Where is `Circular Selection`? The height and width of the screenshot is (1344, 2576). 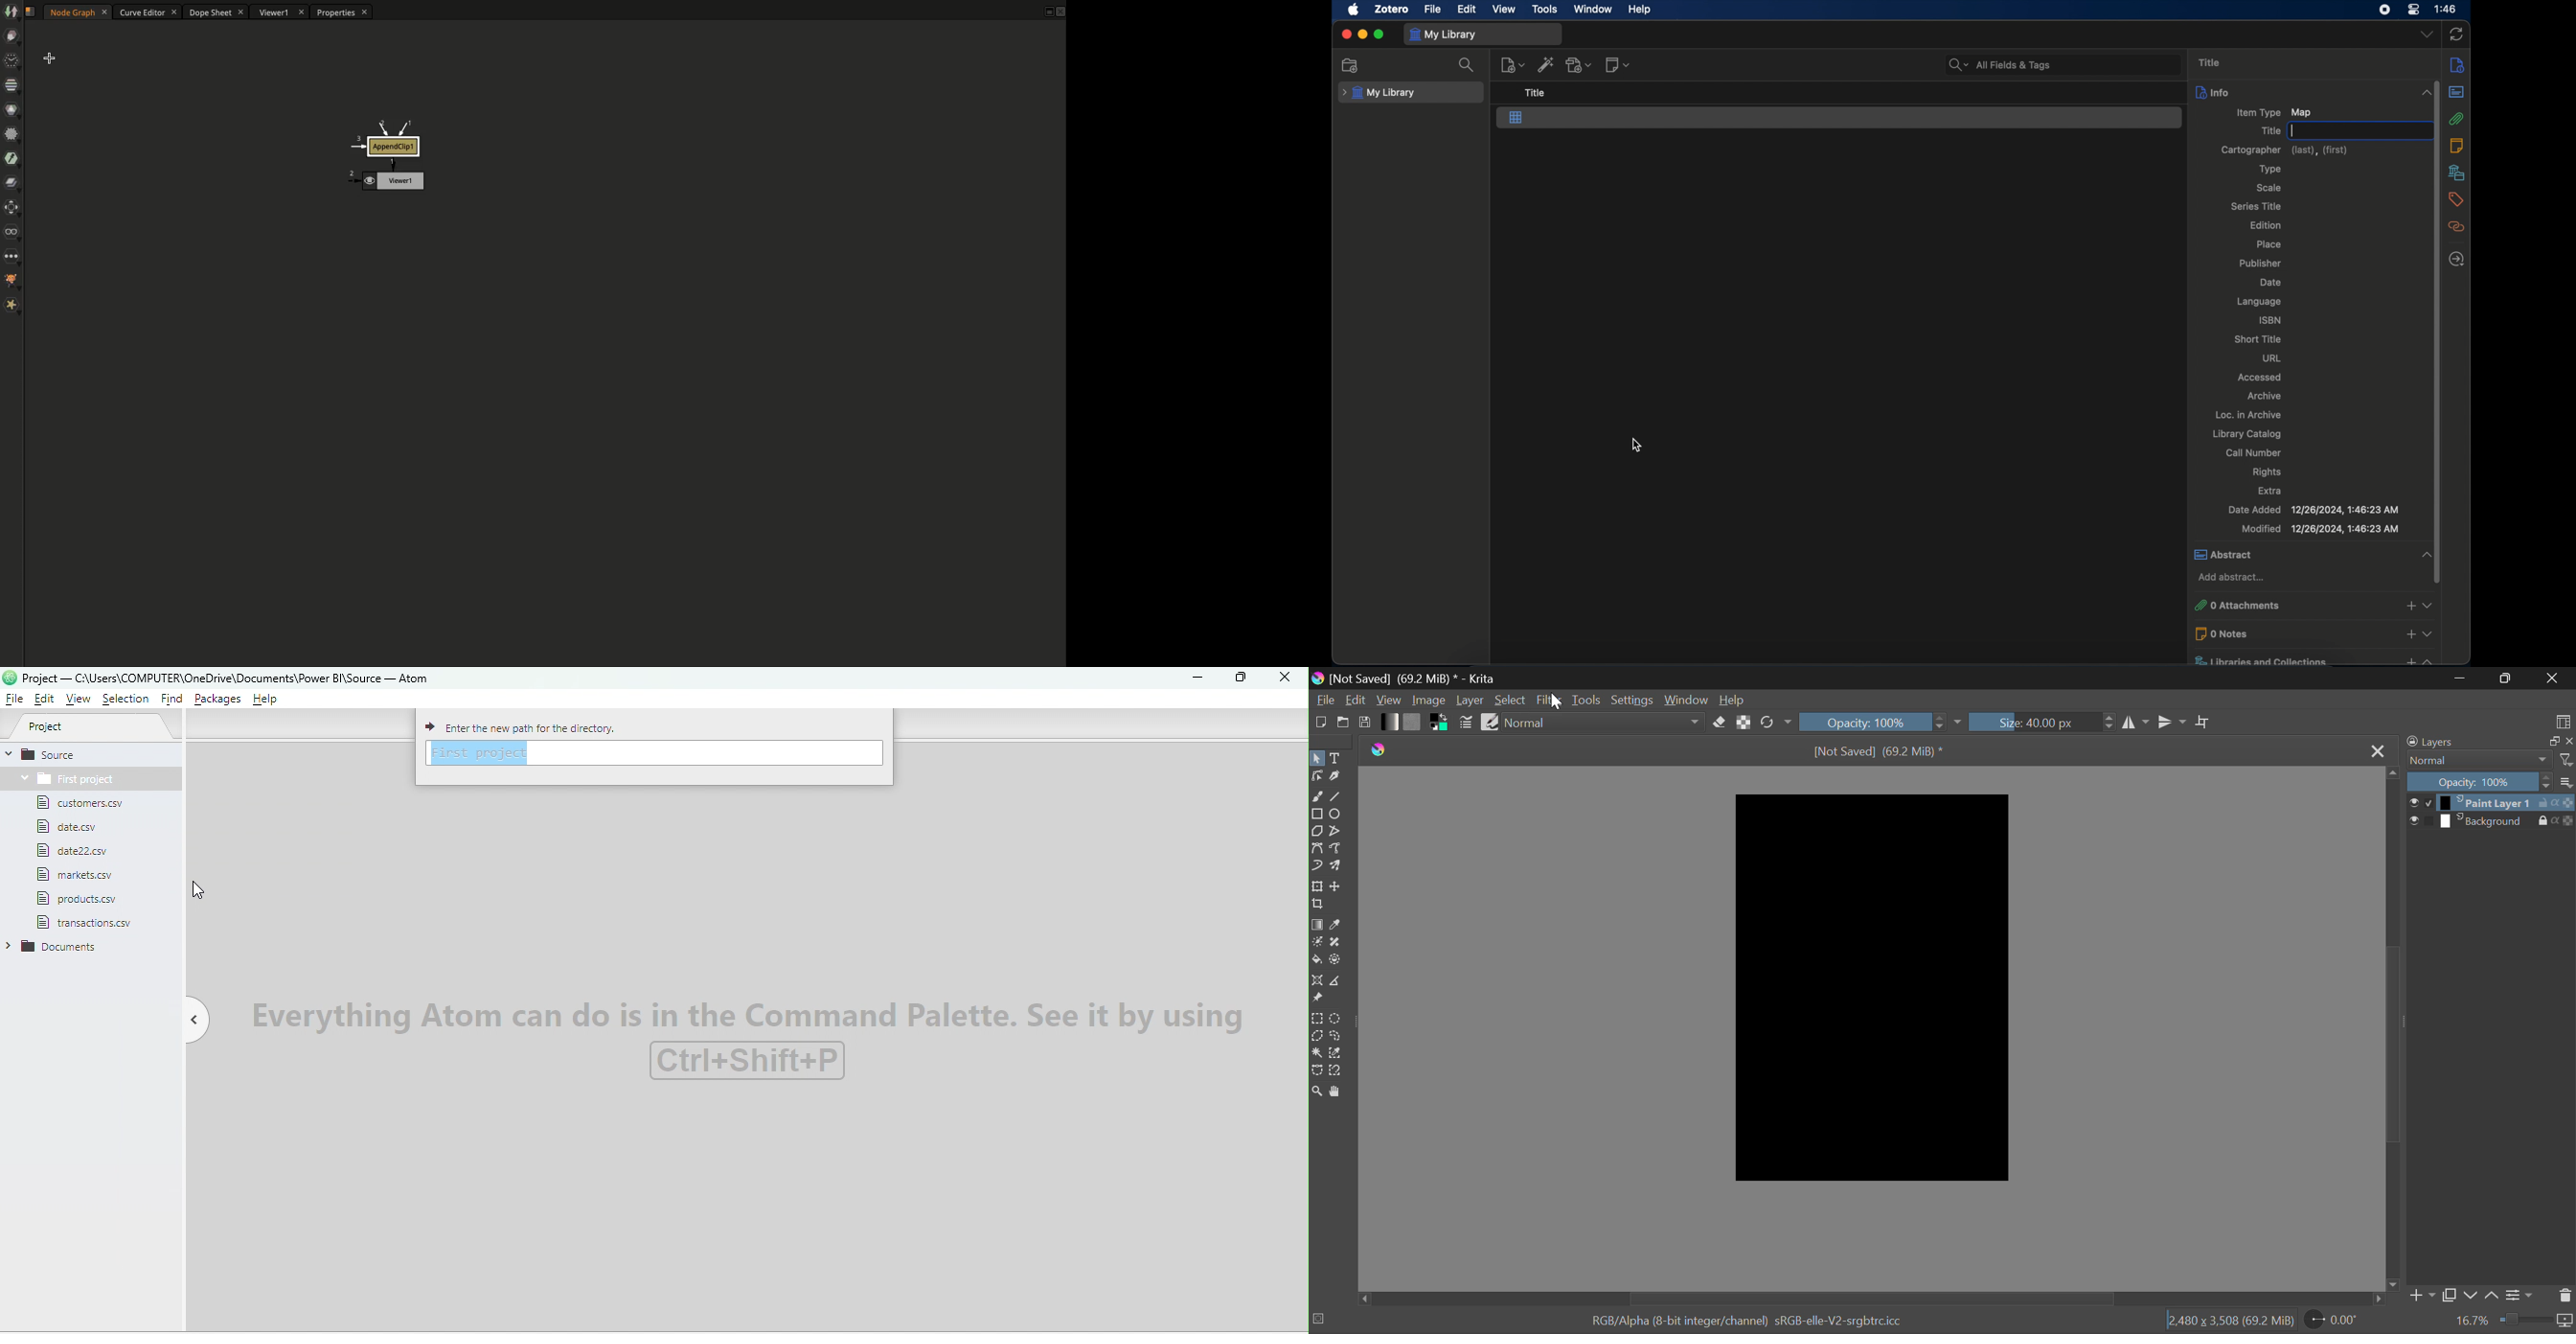
Circular Selection is located at coordinates (1338, 1018).